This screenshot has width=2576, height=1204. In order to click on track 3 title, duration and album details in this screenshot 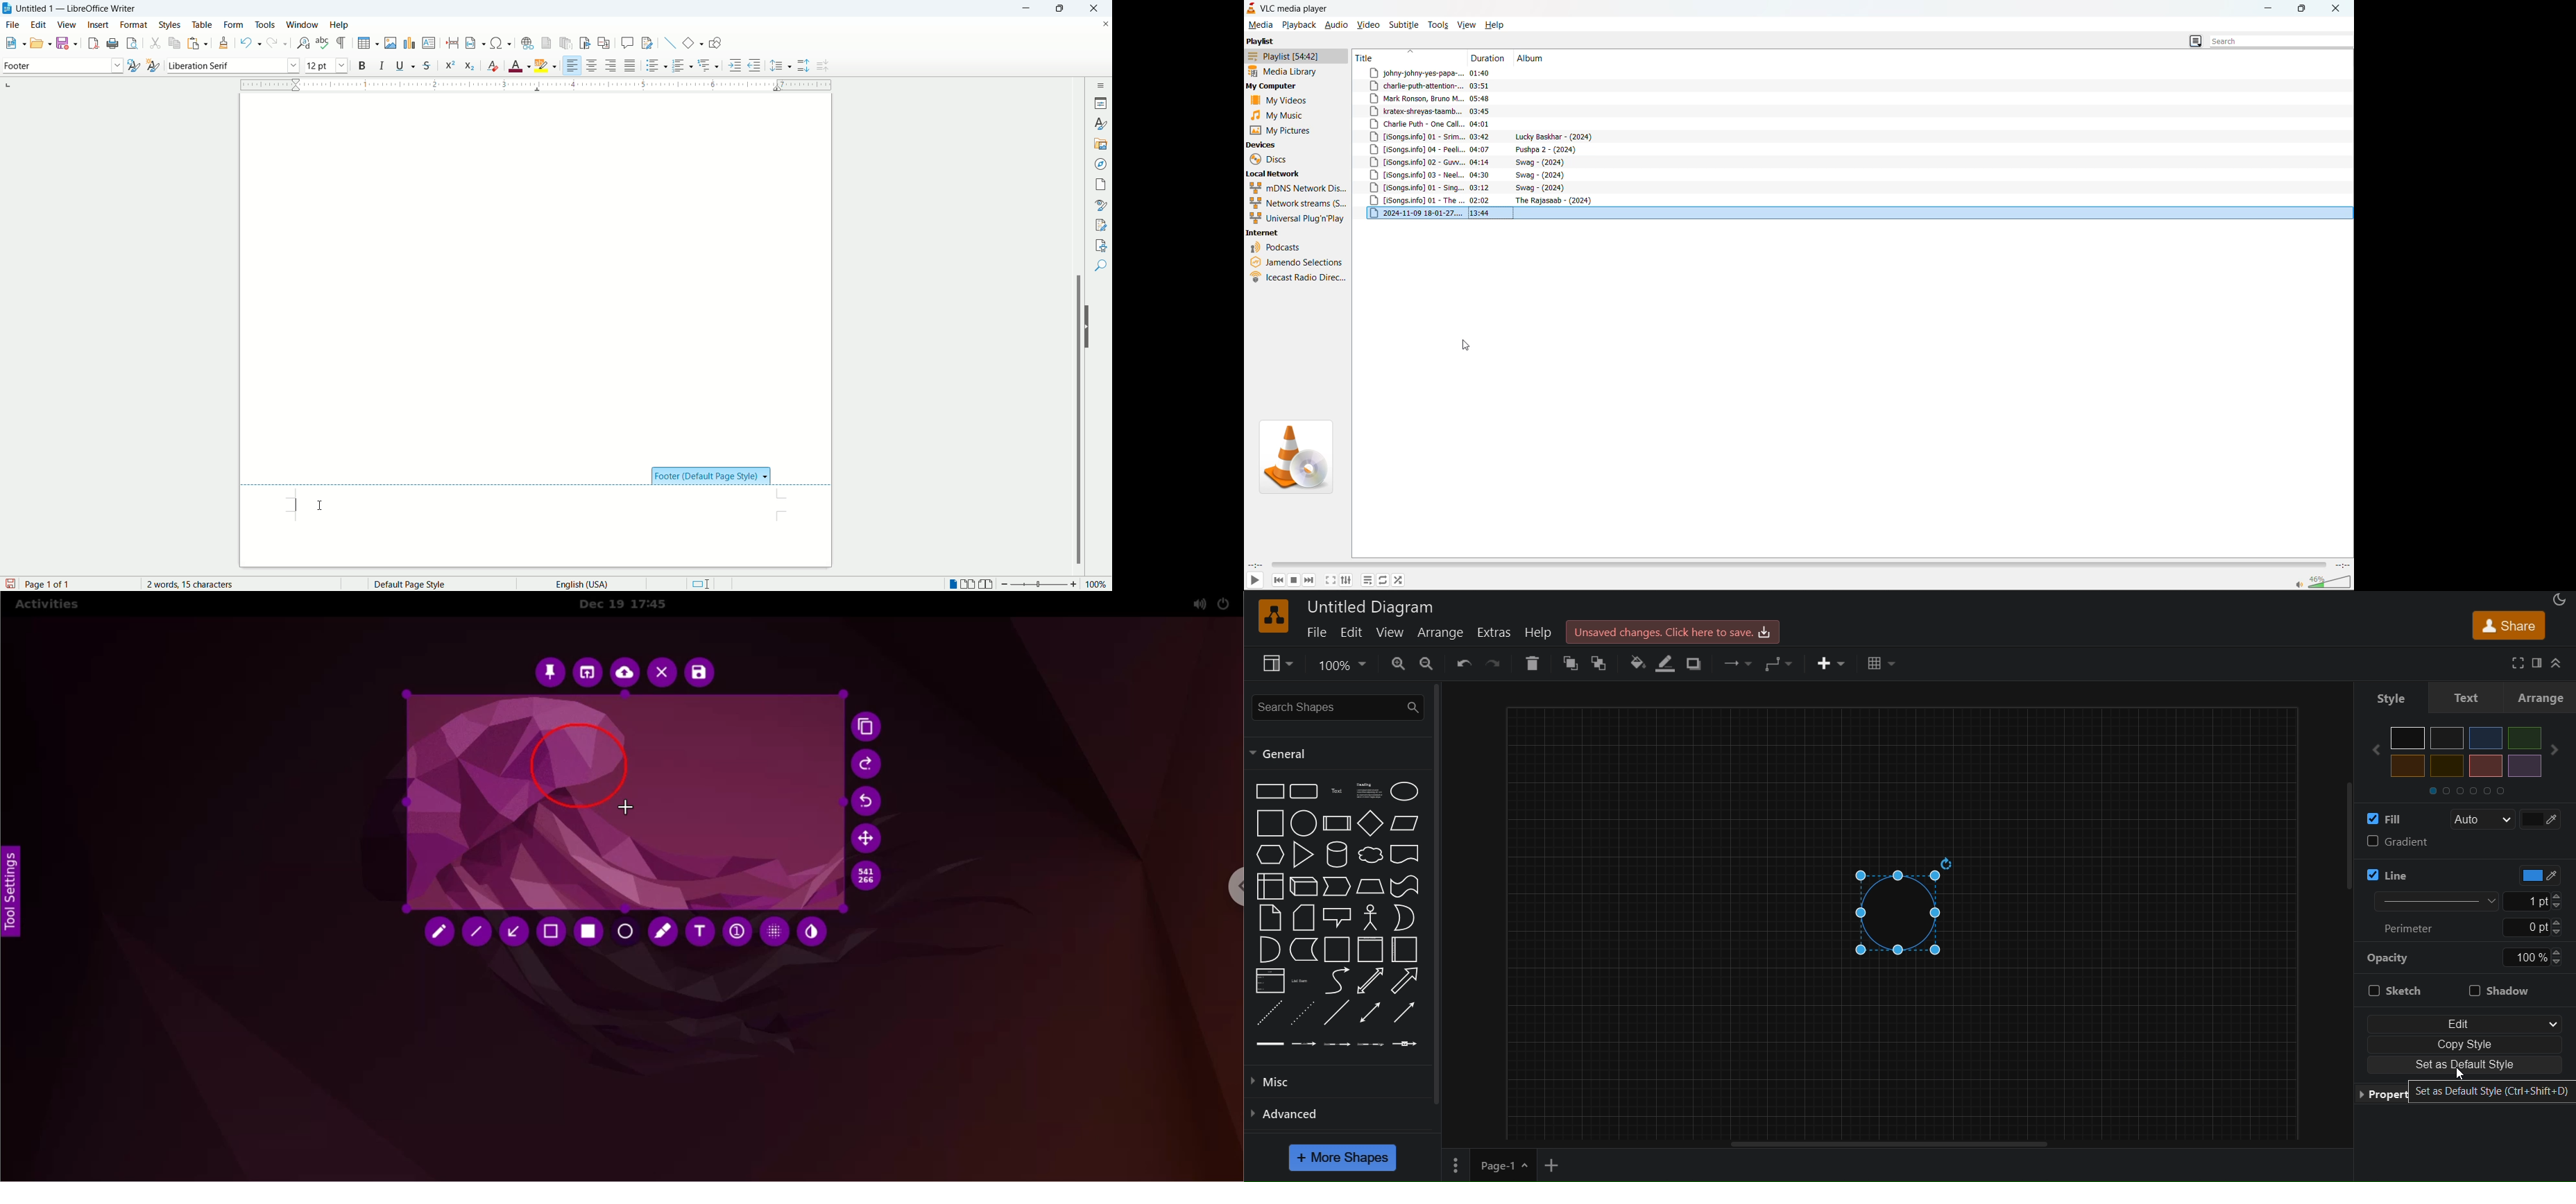, I will do `click(1455, 98)`.